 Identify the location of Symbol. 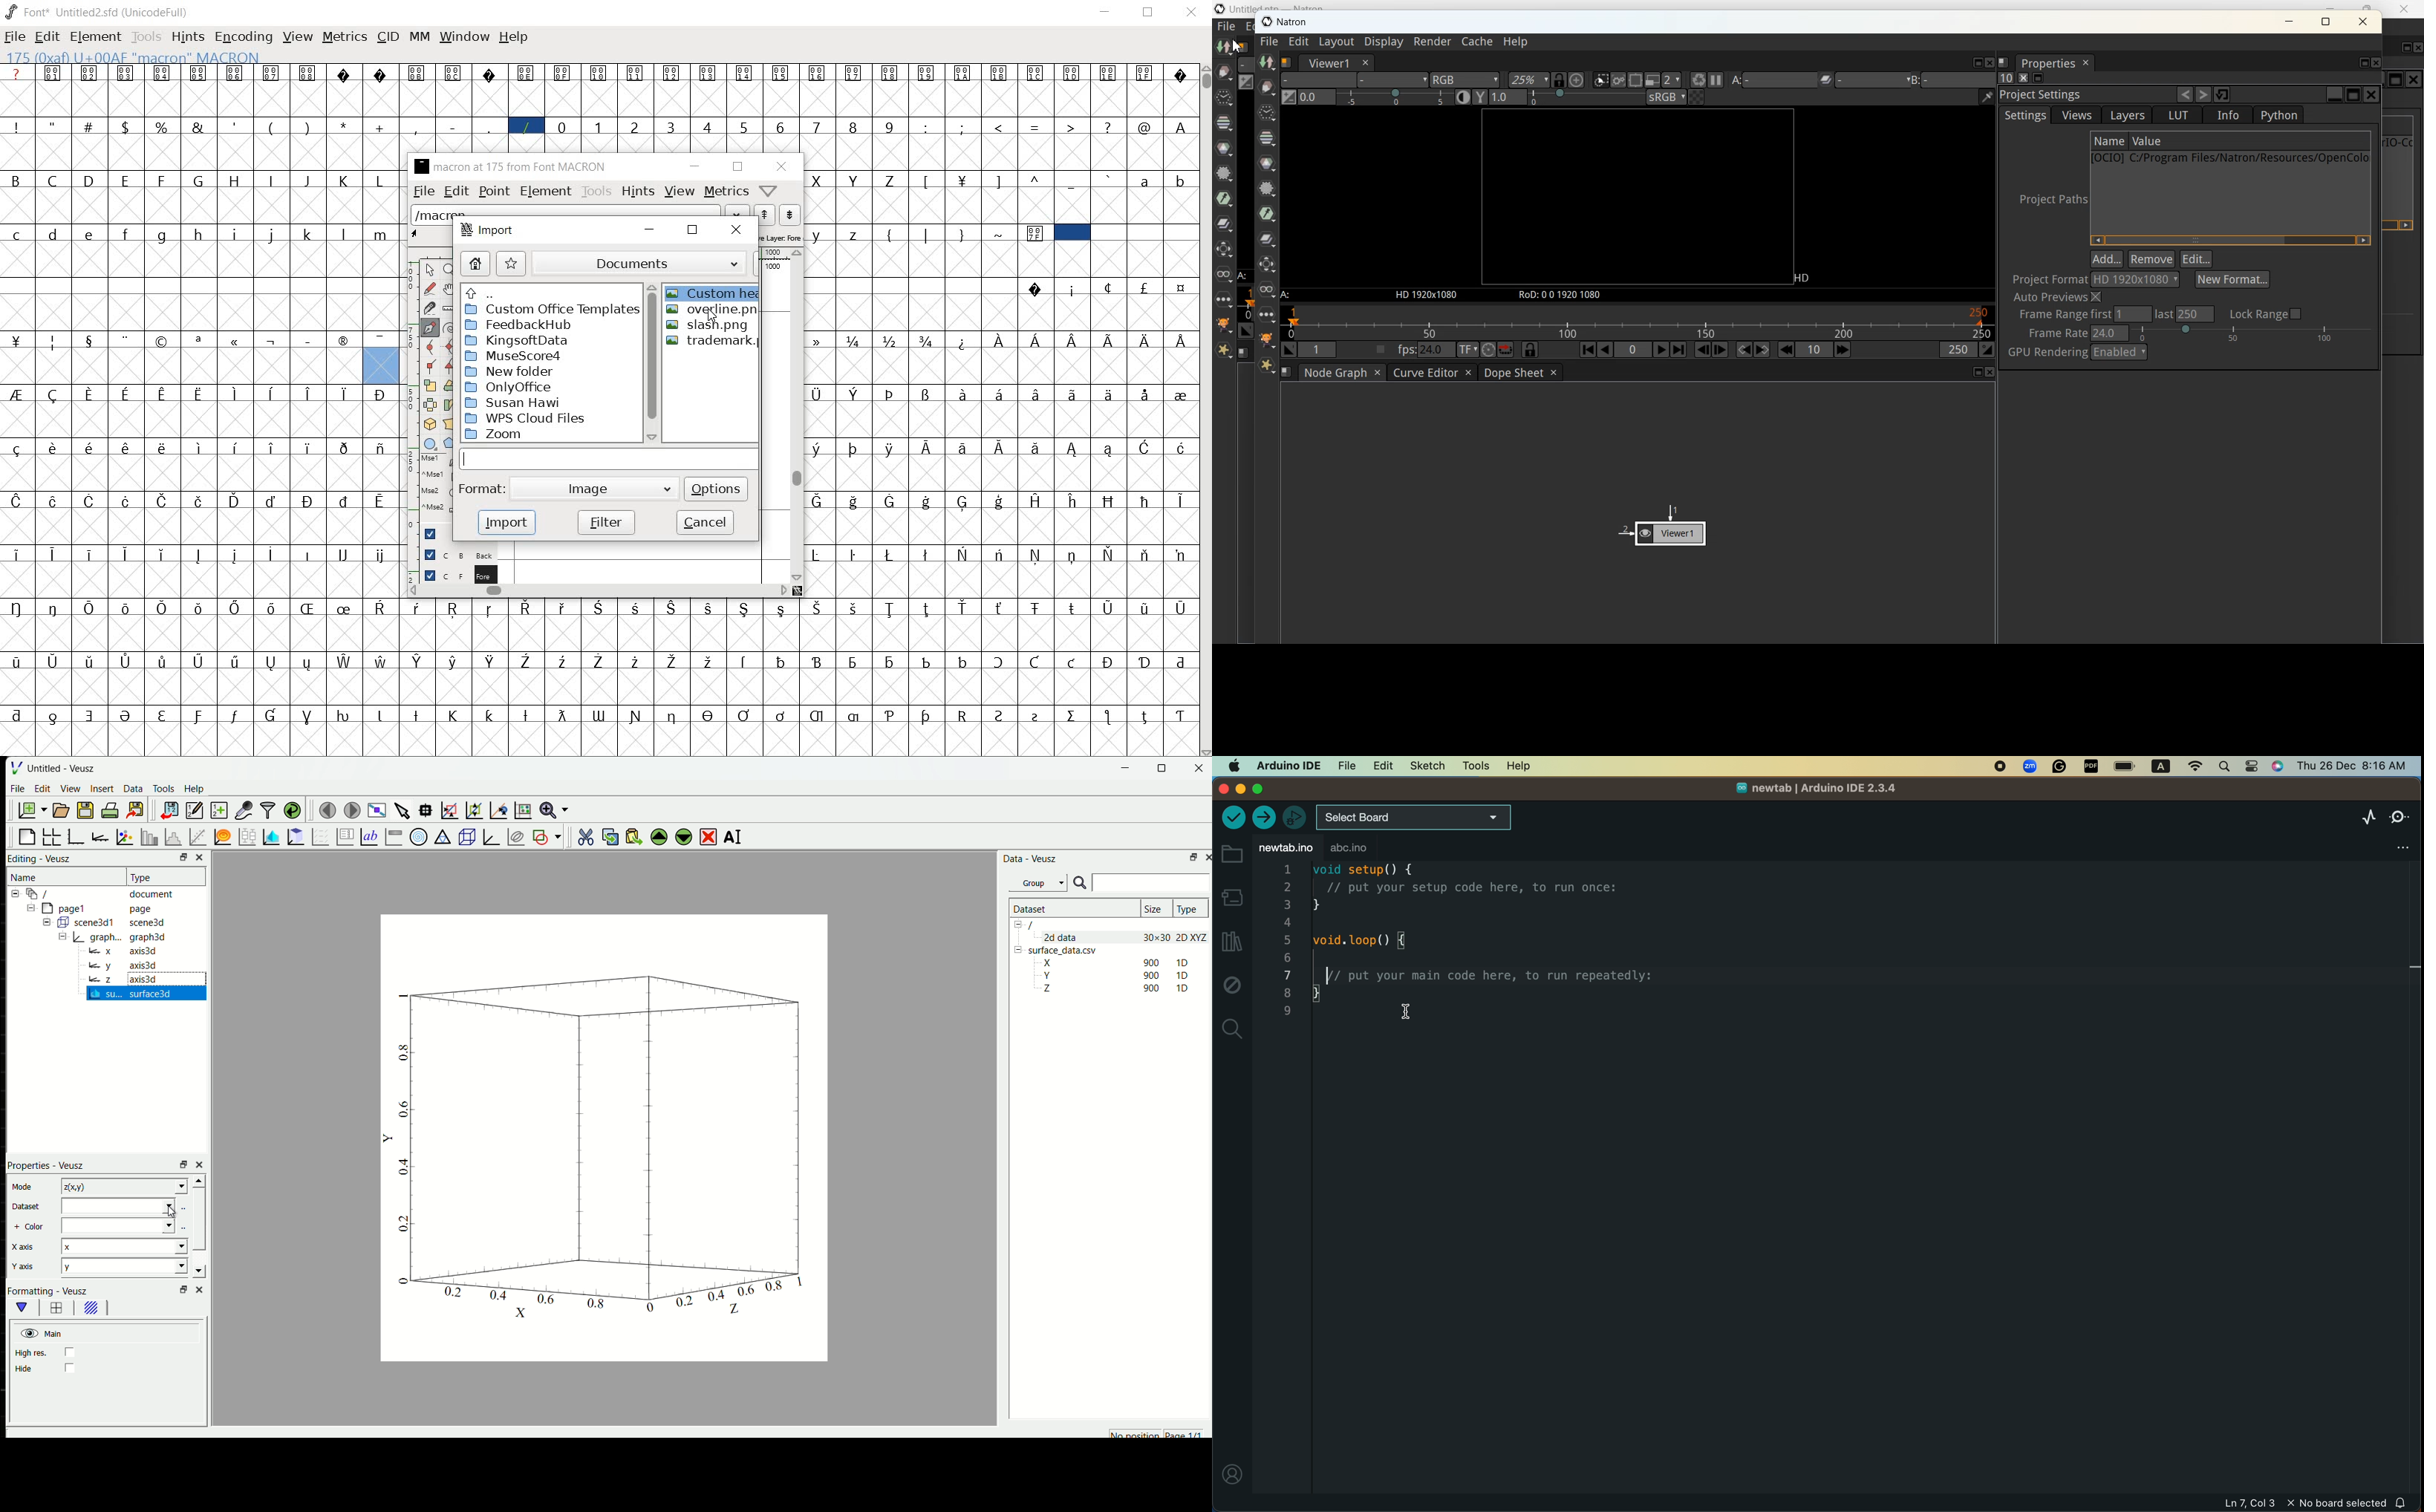
(128, 608).